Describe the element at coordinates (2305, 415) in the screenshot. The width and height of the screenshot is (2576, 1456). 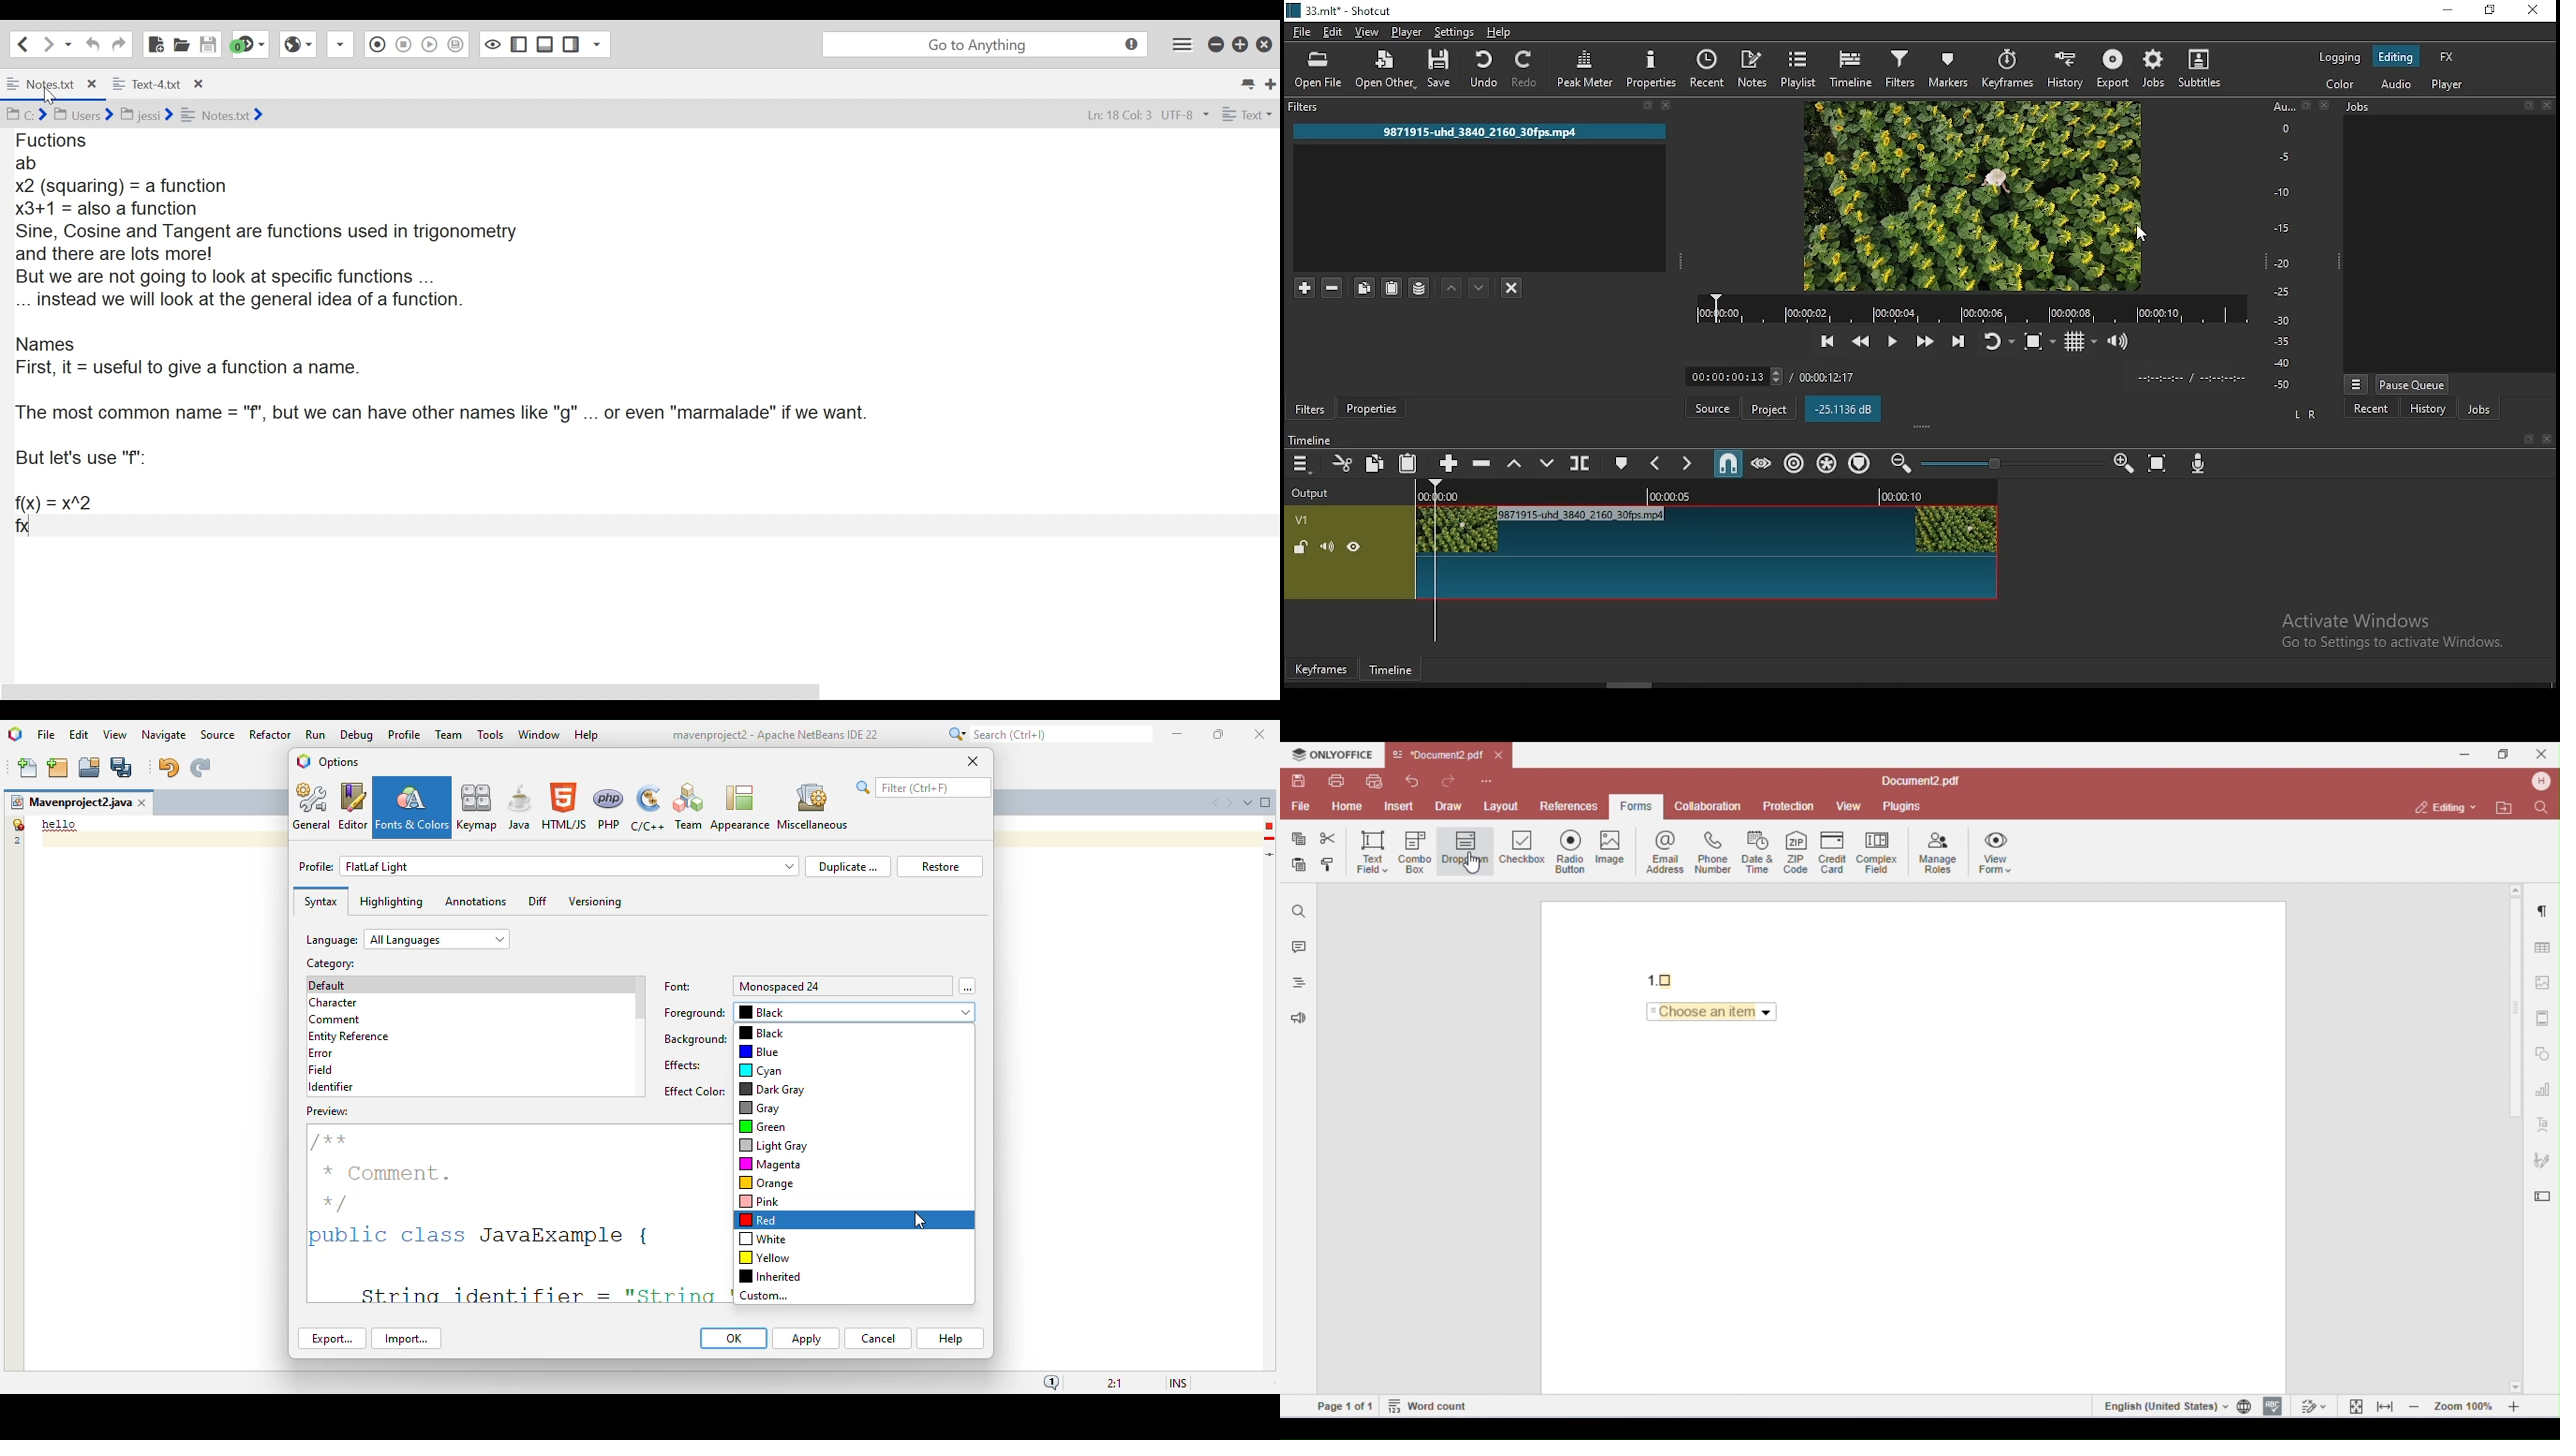
I see `L R` at that location.